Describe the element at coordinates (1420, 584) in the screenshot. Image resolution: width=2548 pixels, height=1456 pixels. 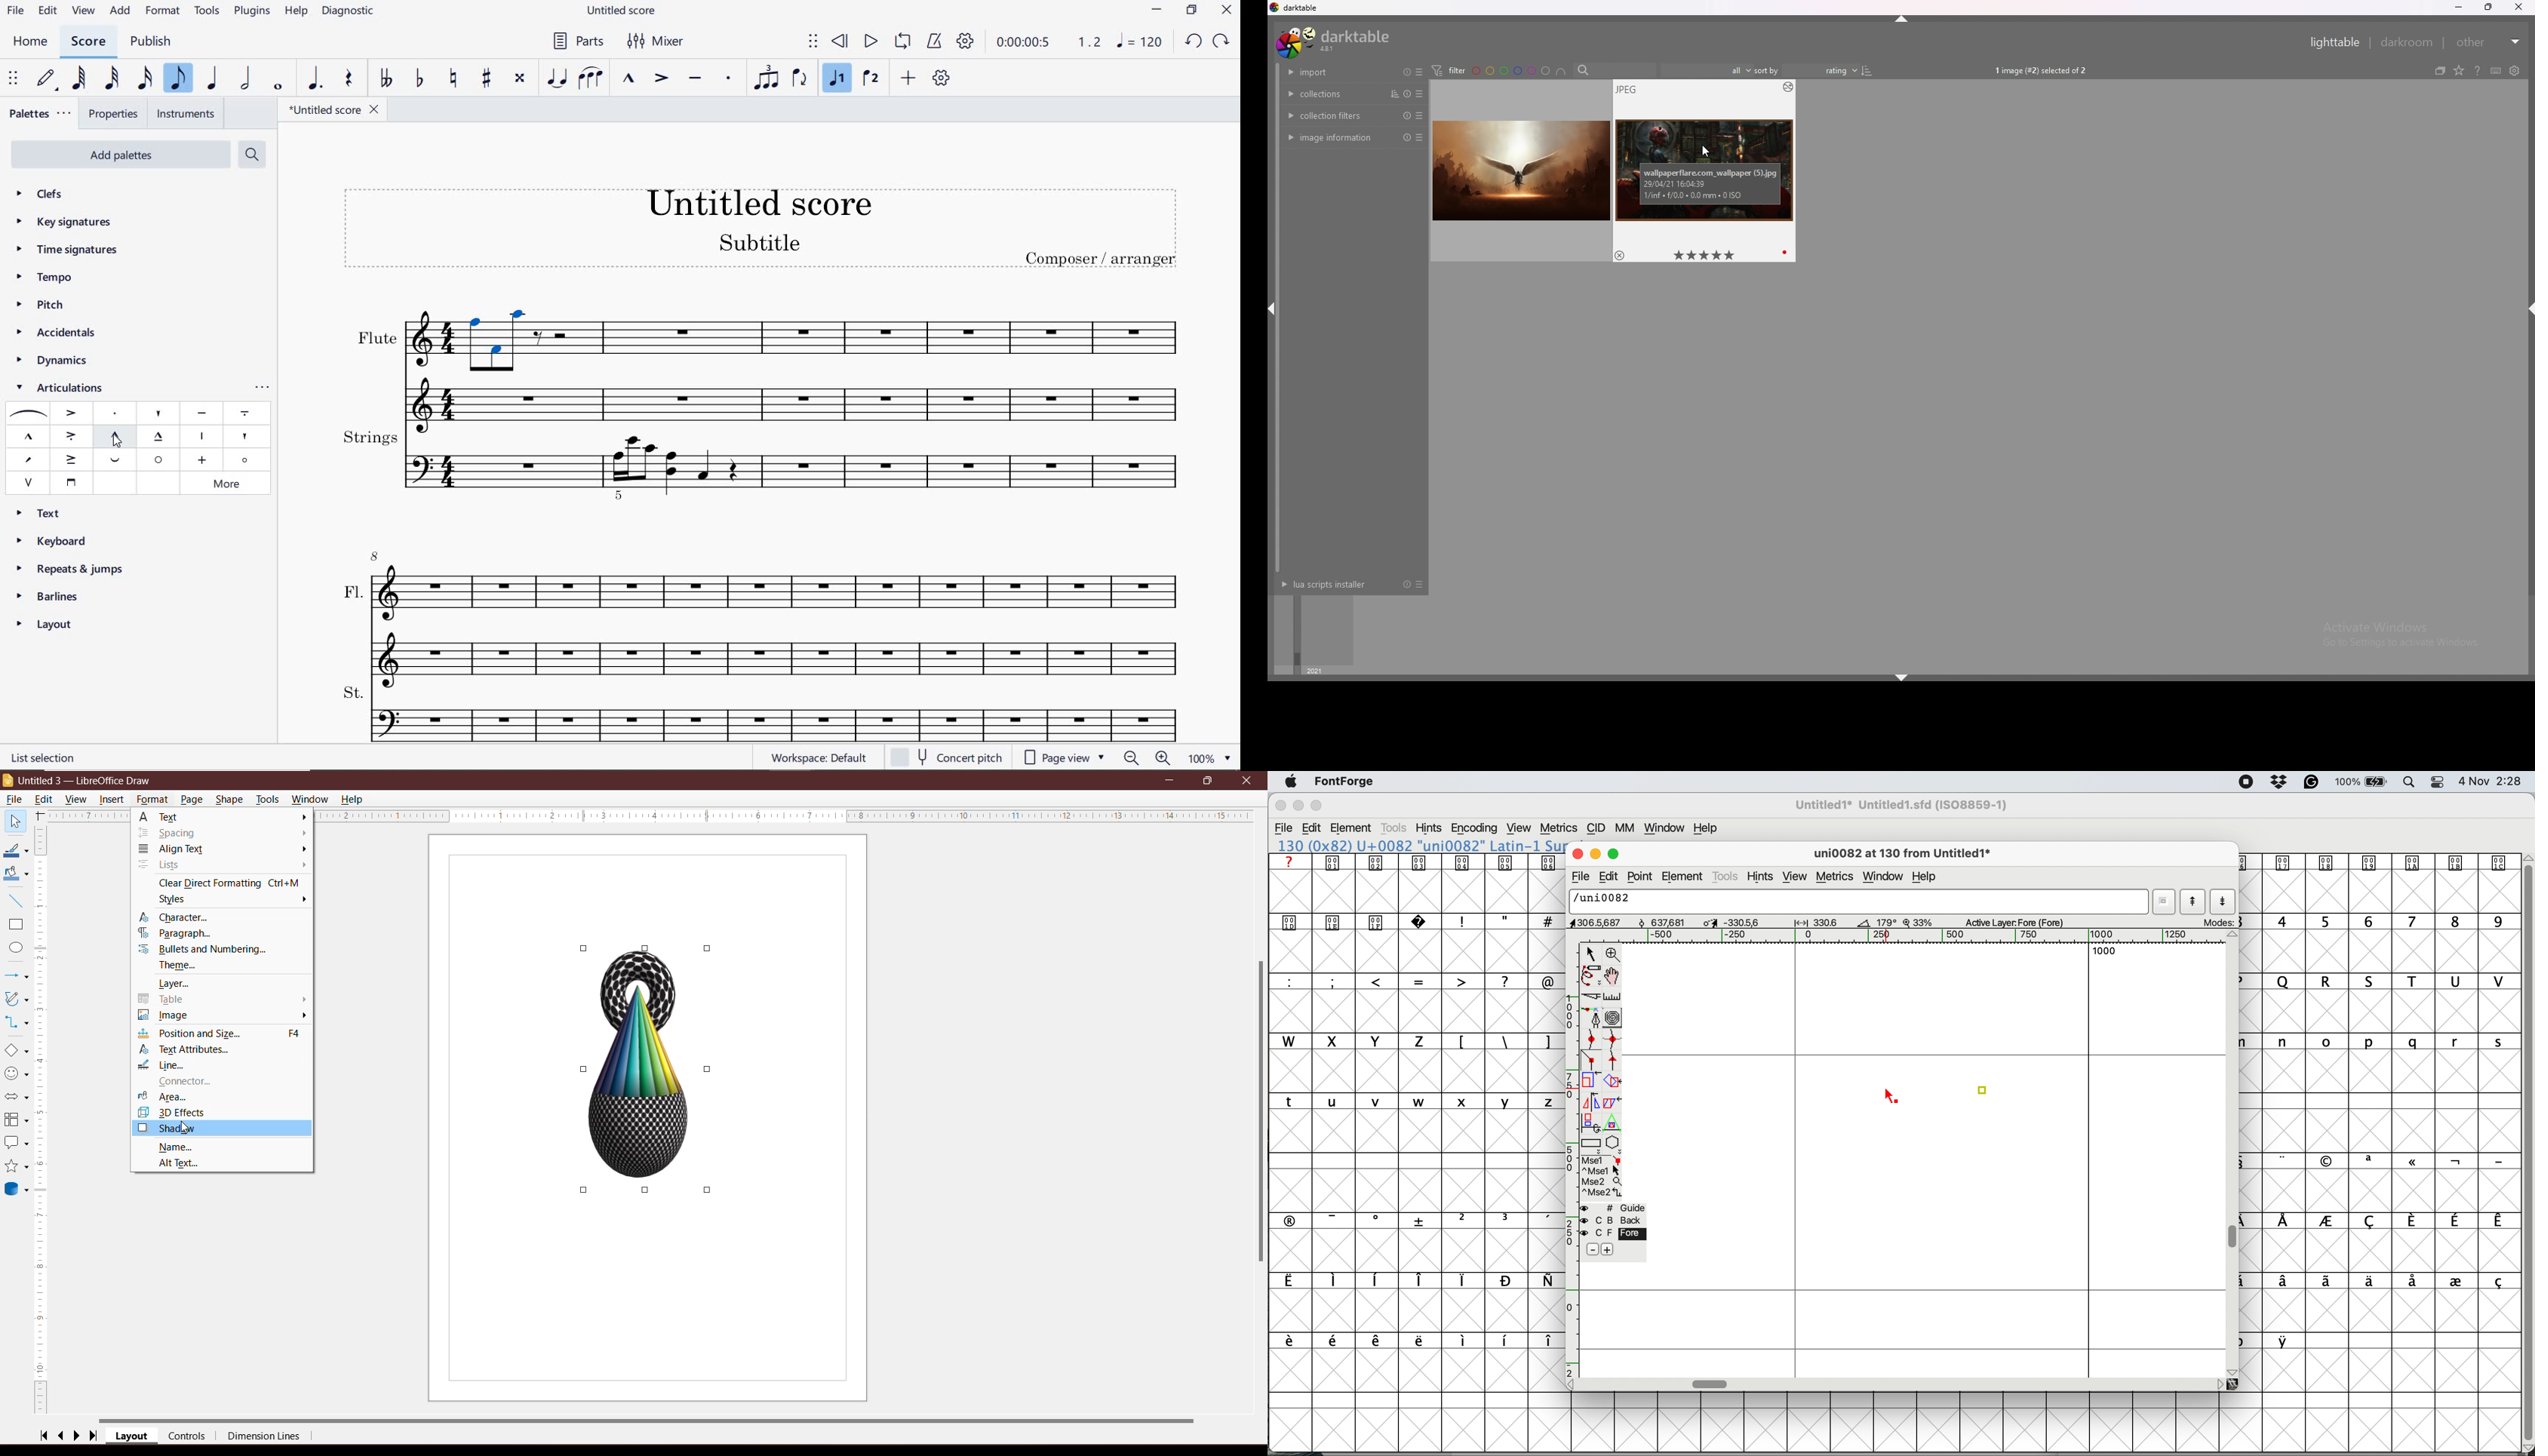
I see `presets` at that location.